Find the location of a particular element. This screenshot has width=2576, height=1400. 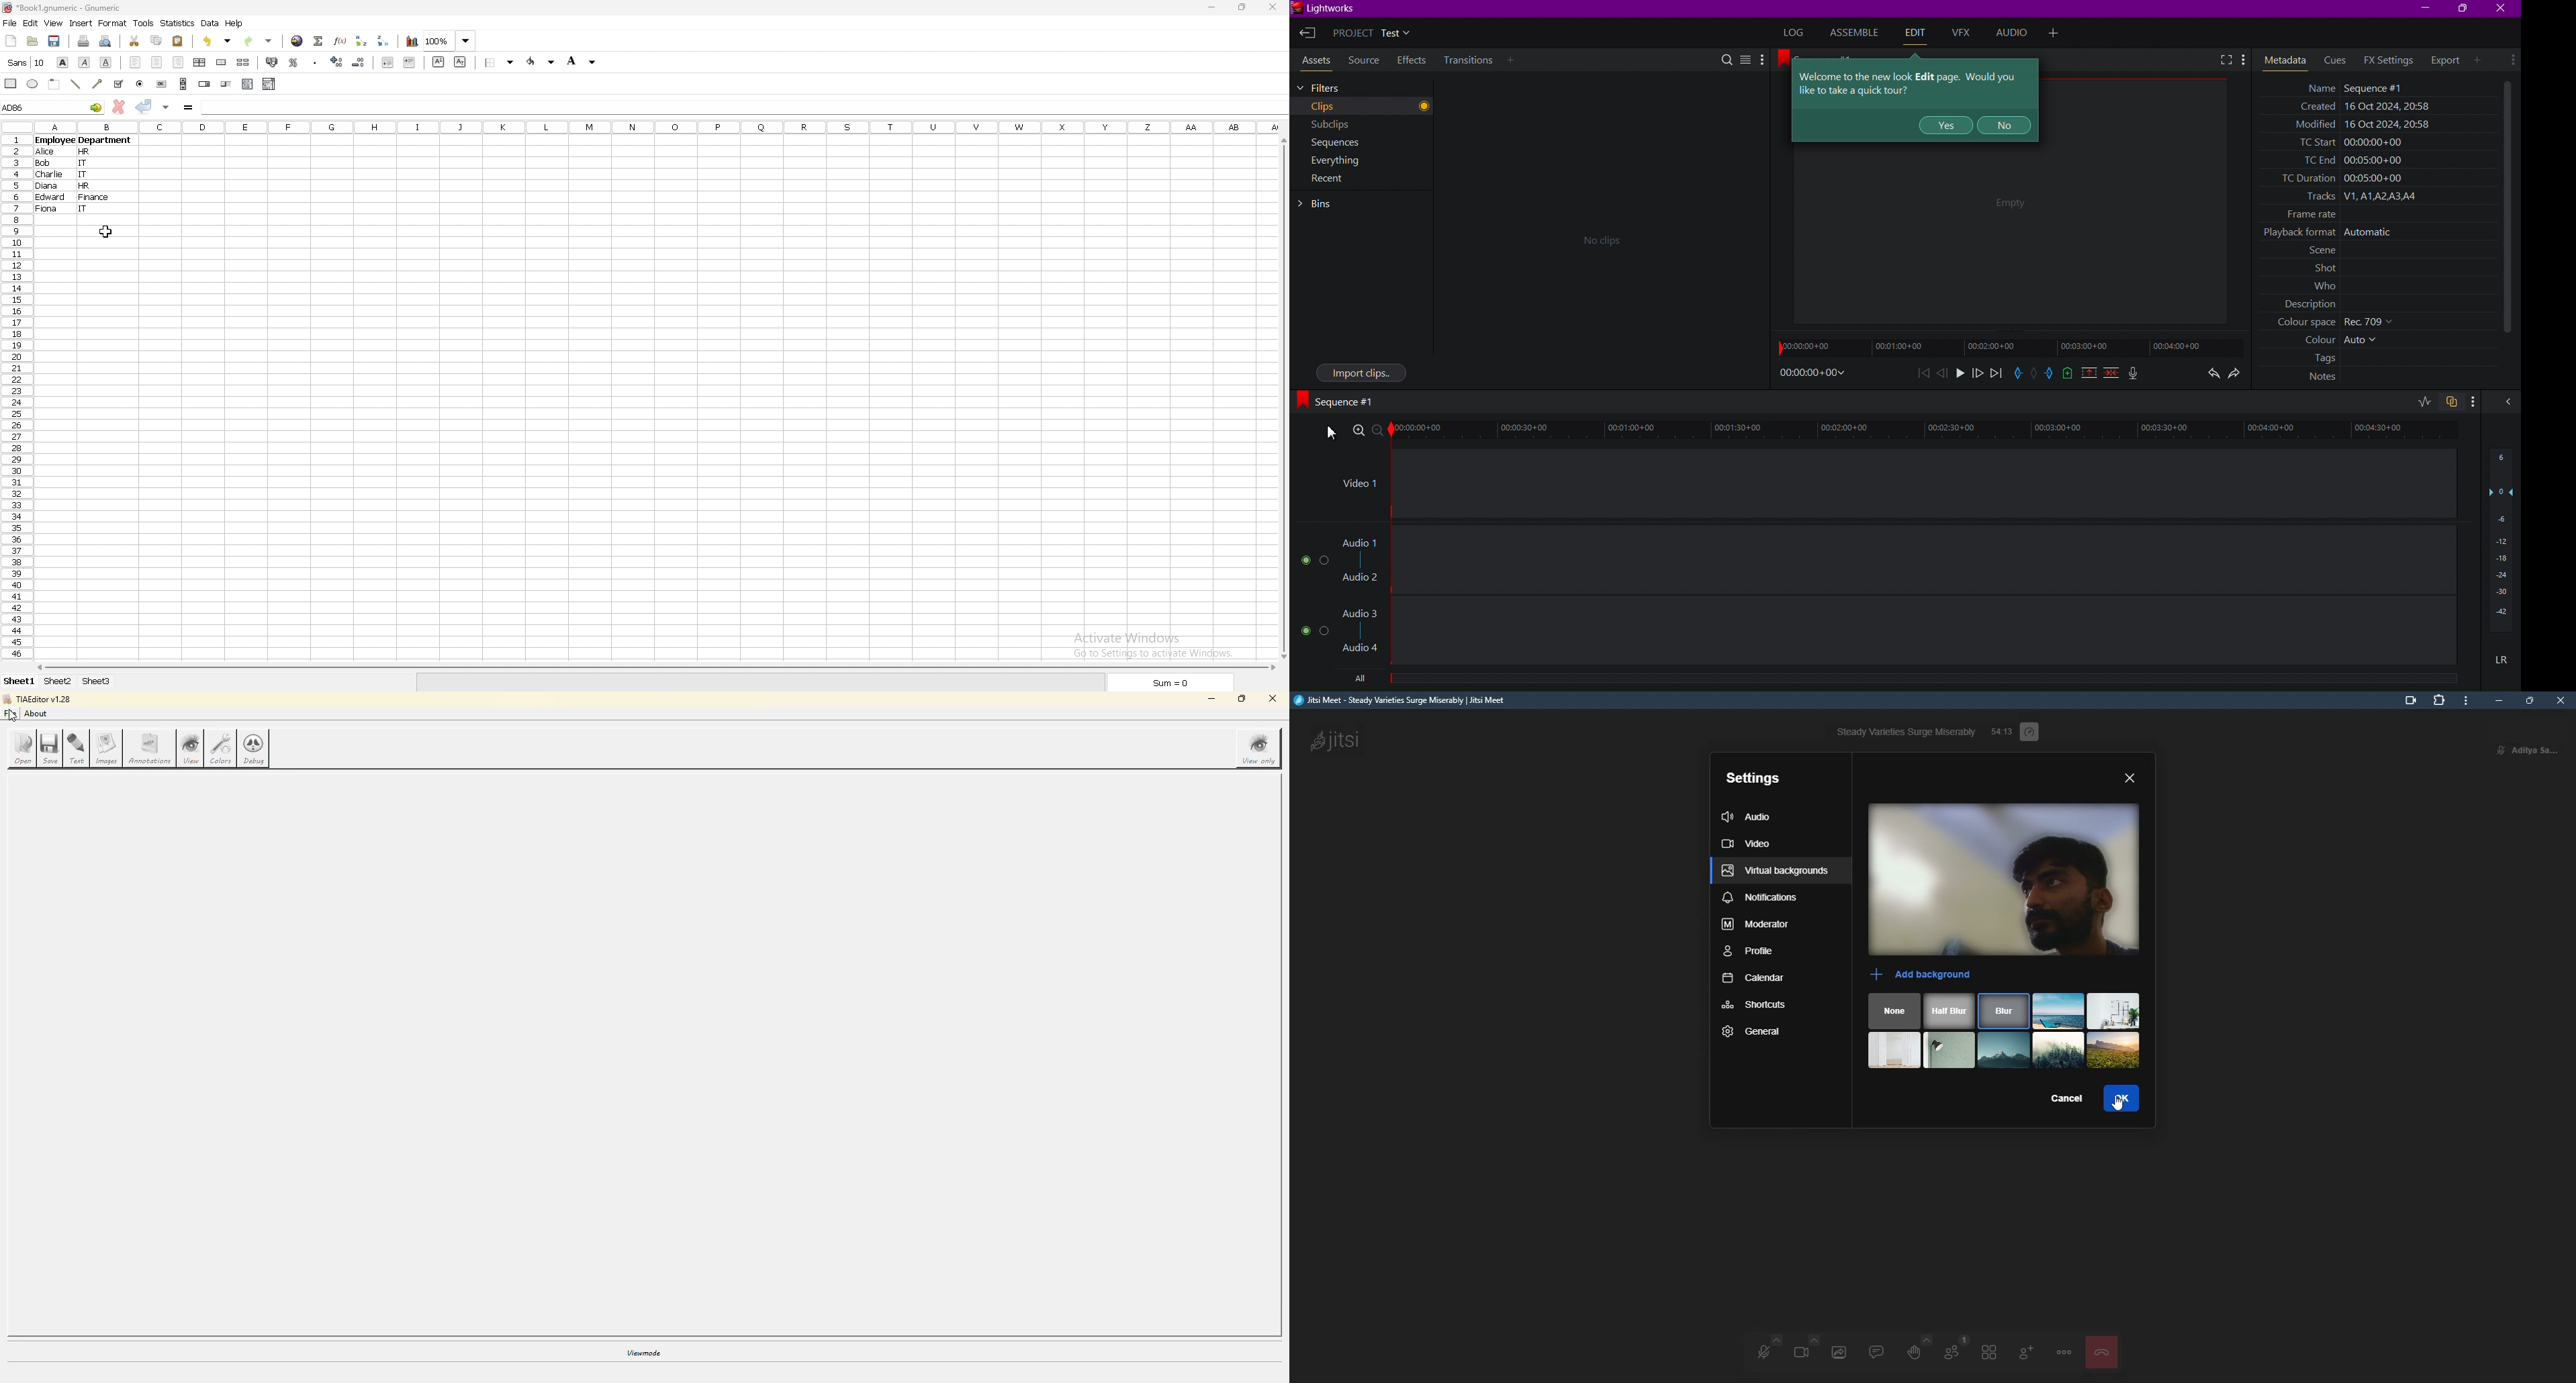

half blur is located at coordinates (1951, 1012).